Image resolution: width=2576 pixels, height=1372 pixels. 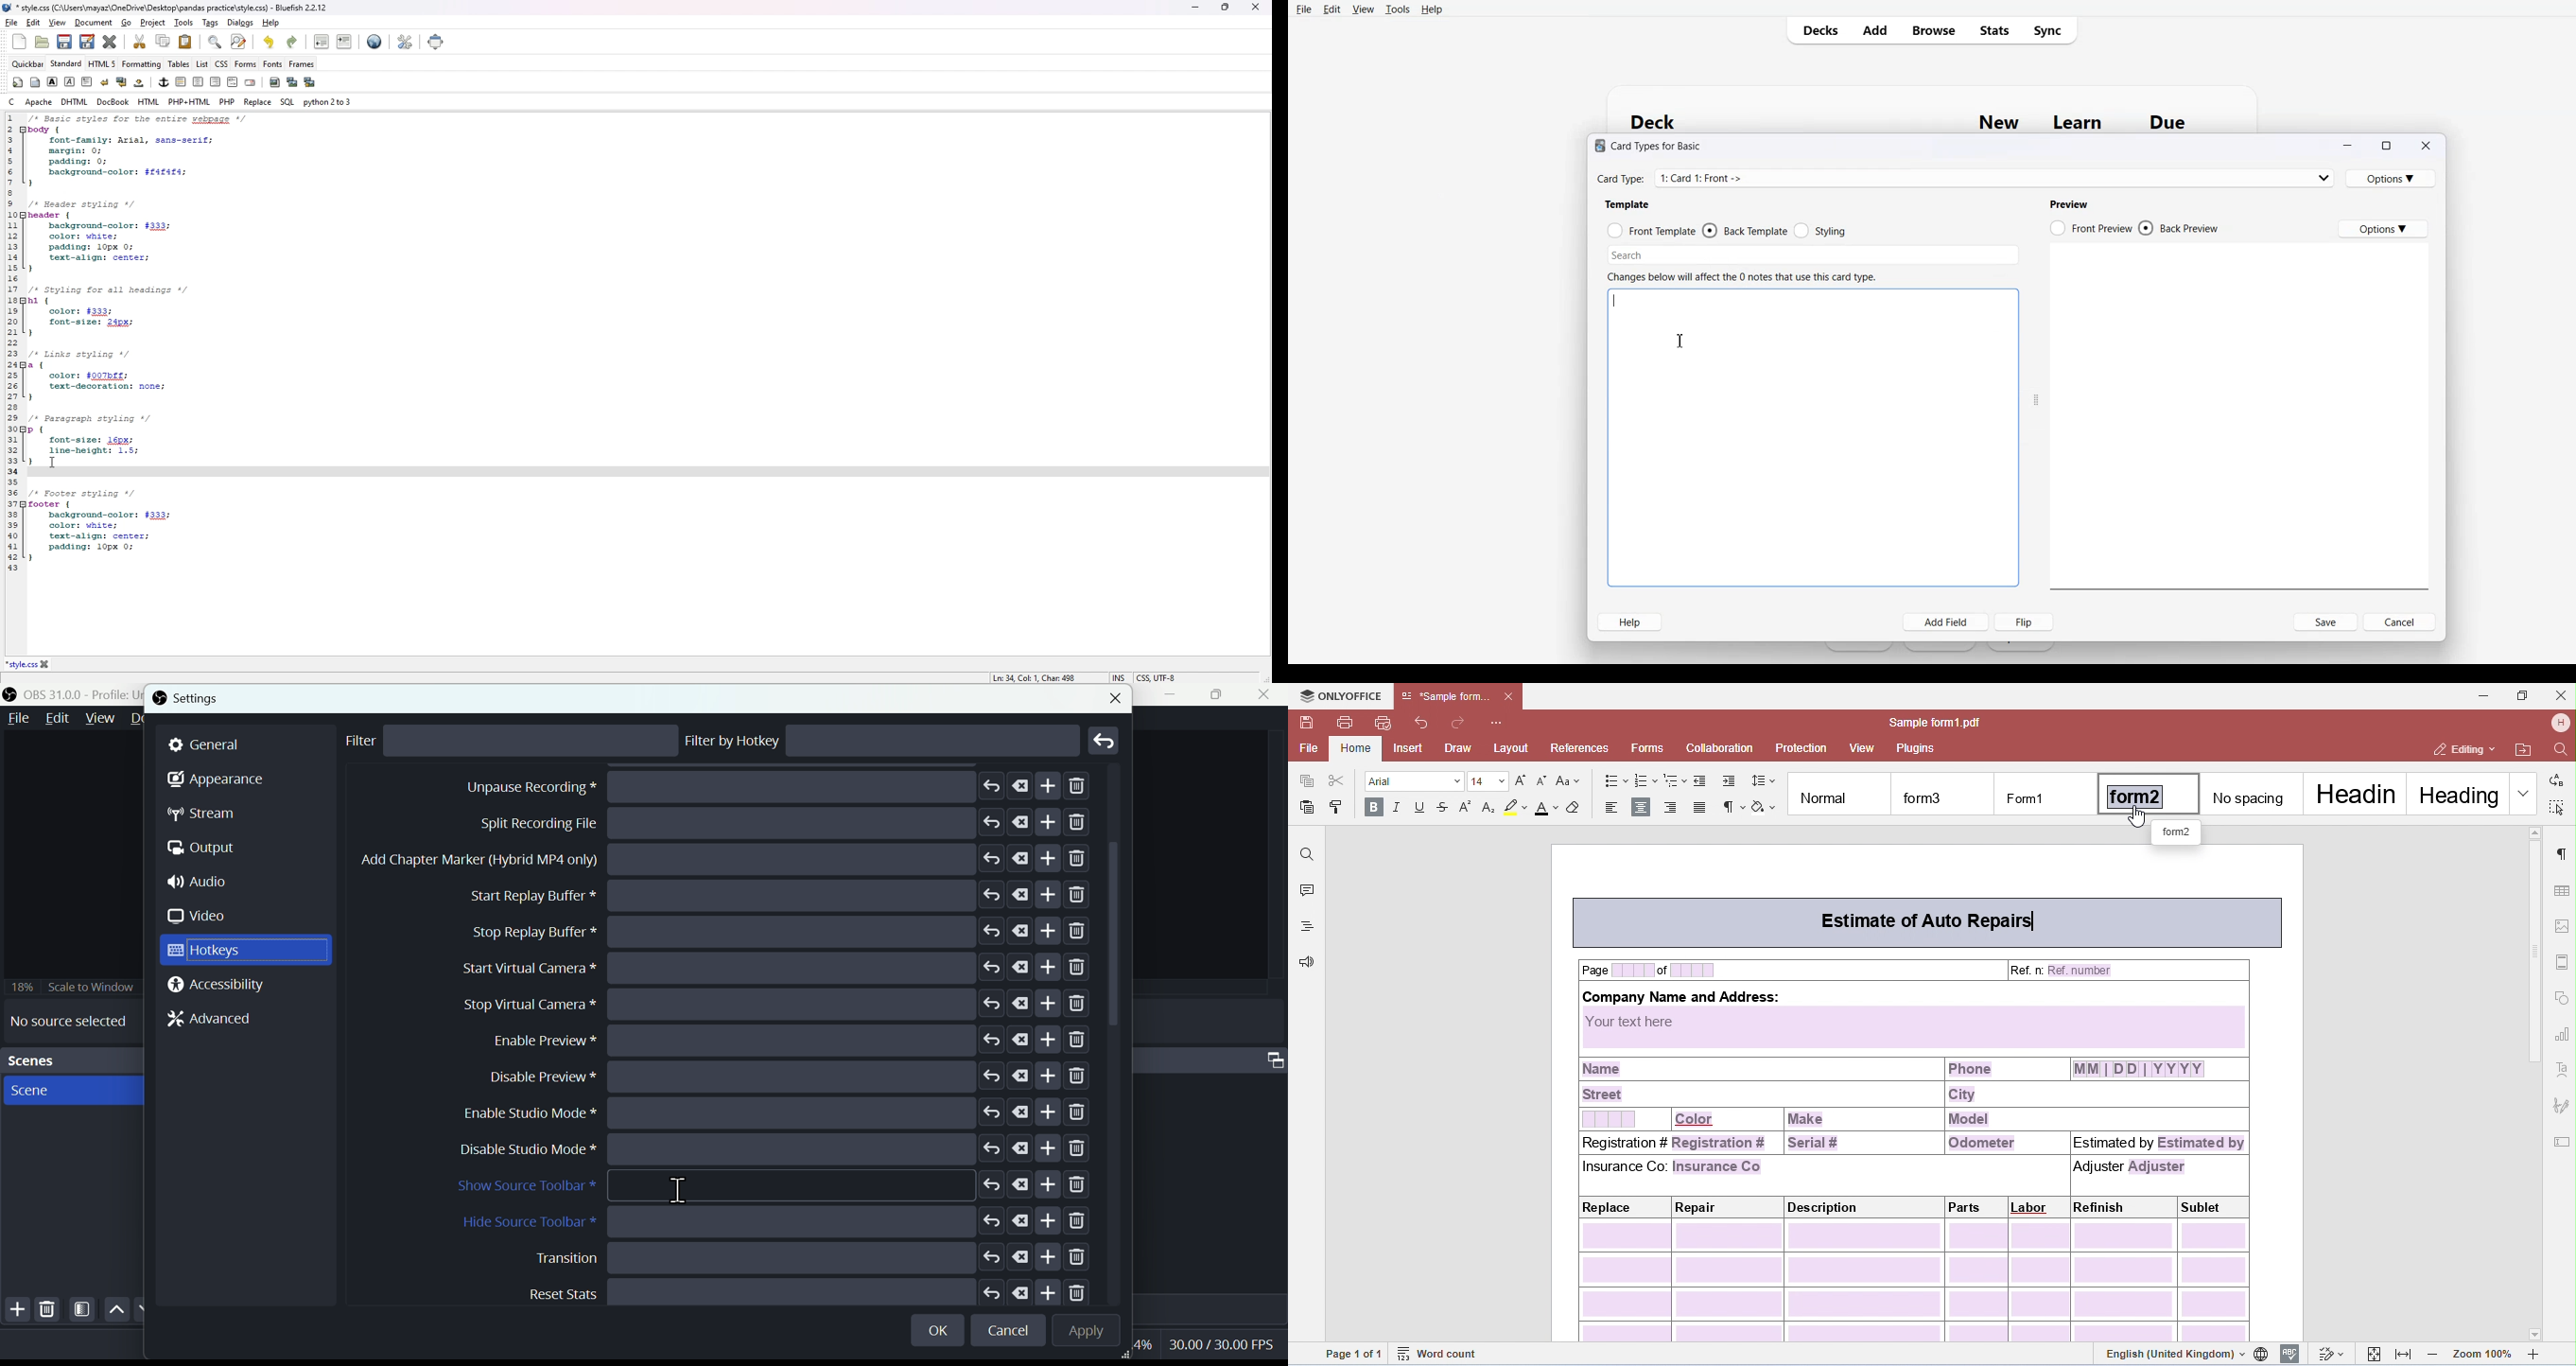 What do you see at coordinates (70, 1061) in the screenshot?
I see `Scenes` at bounding box center [70, 1061].